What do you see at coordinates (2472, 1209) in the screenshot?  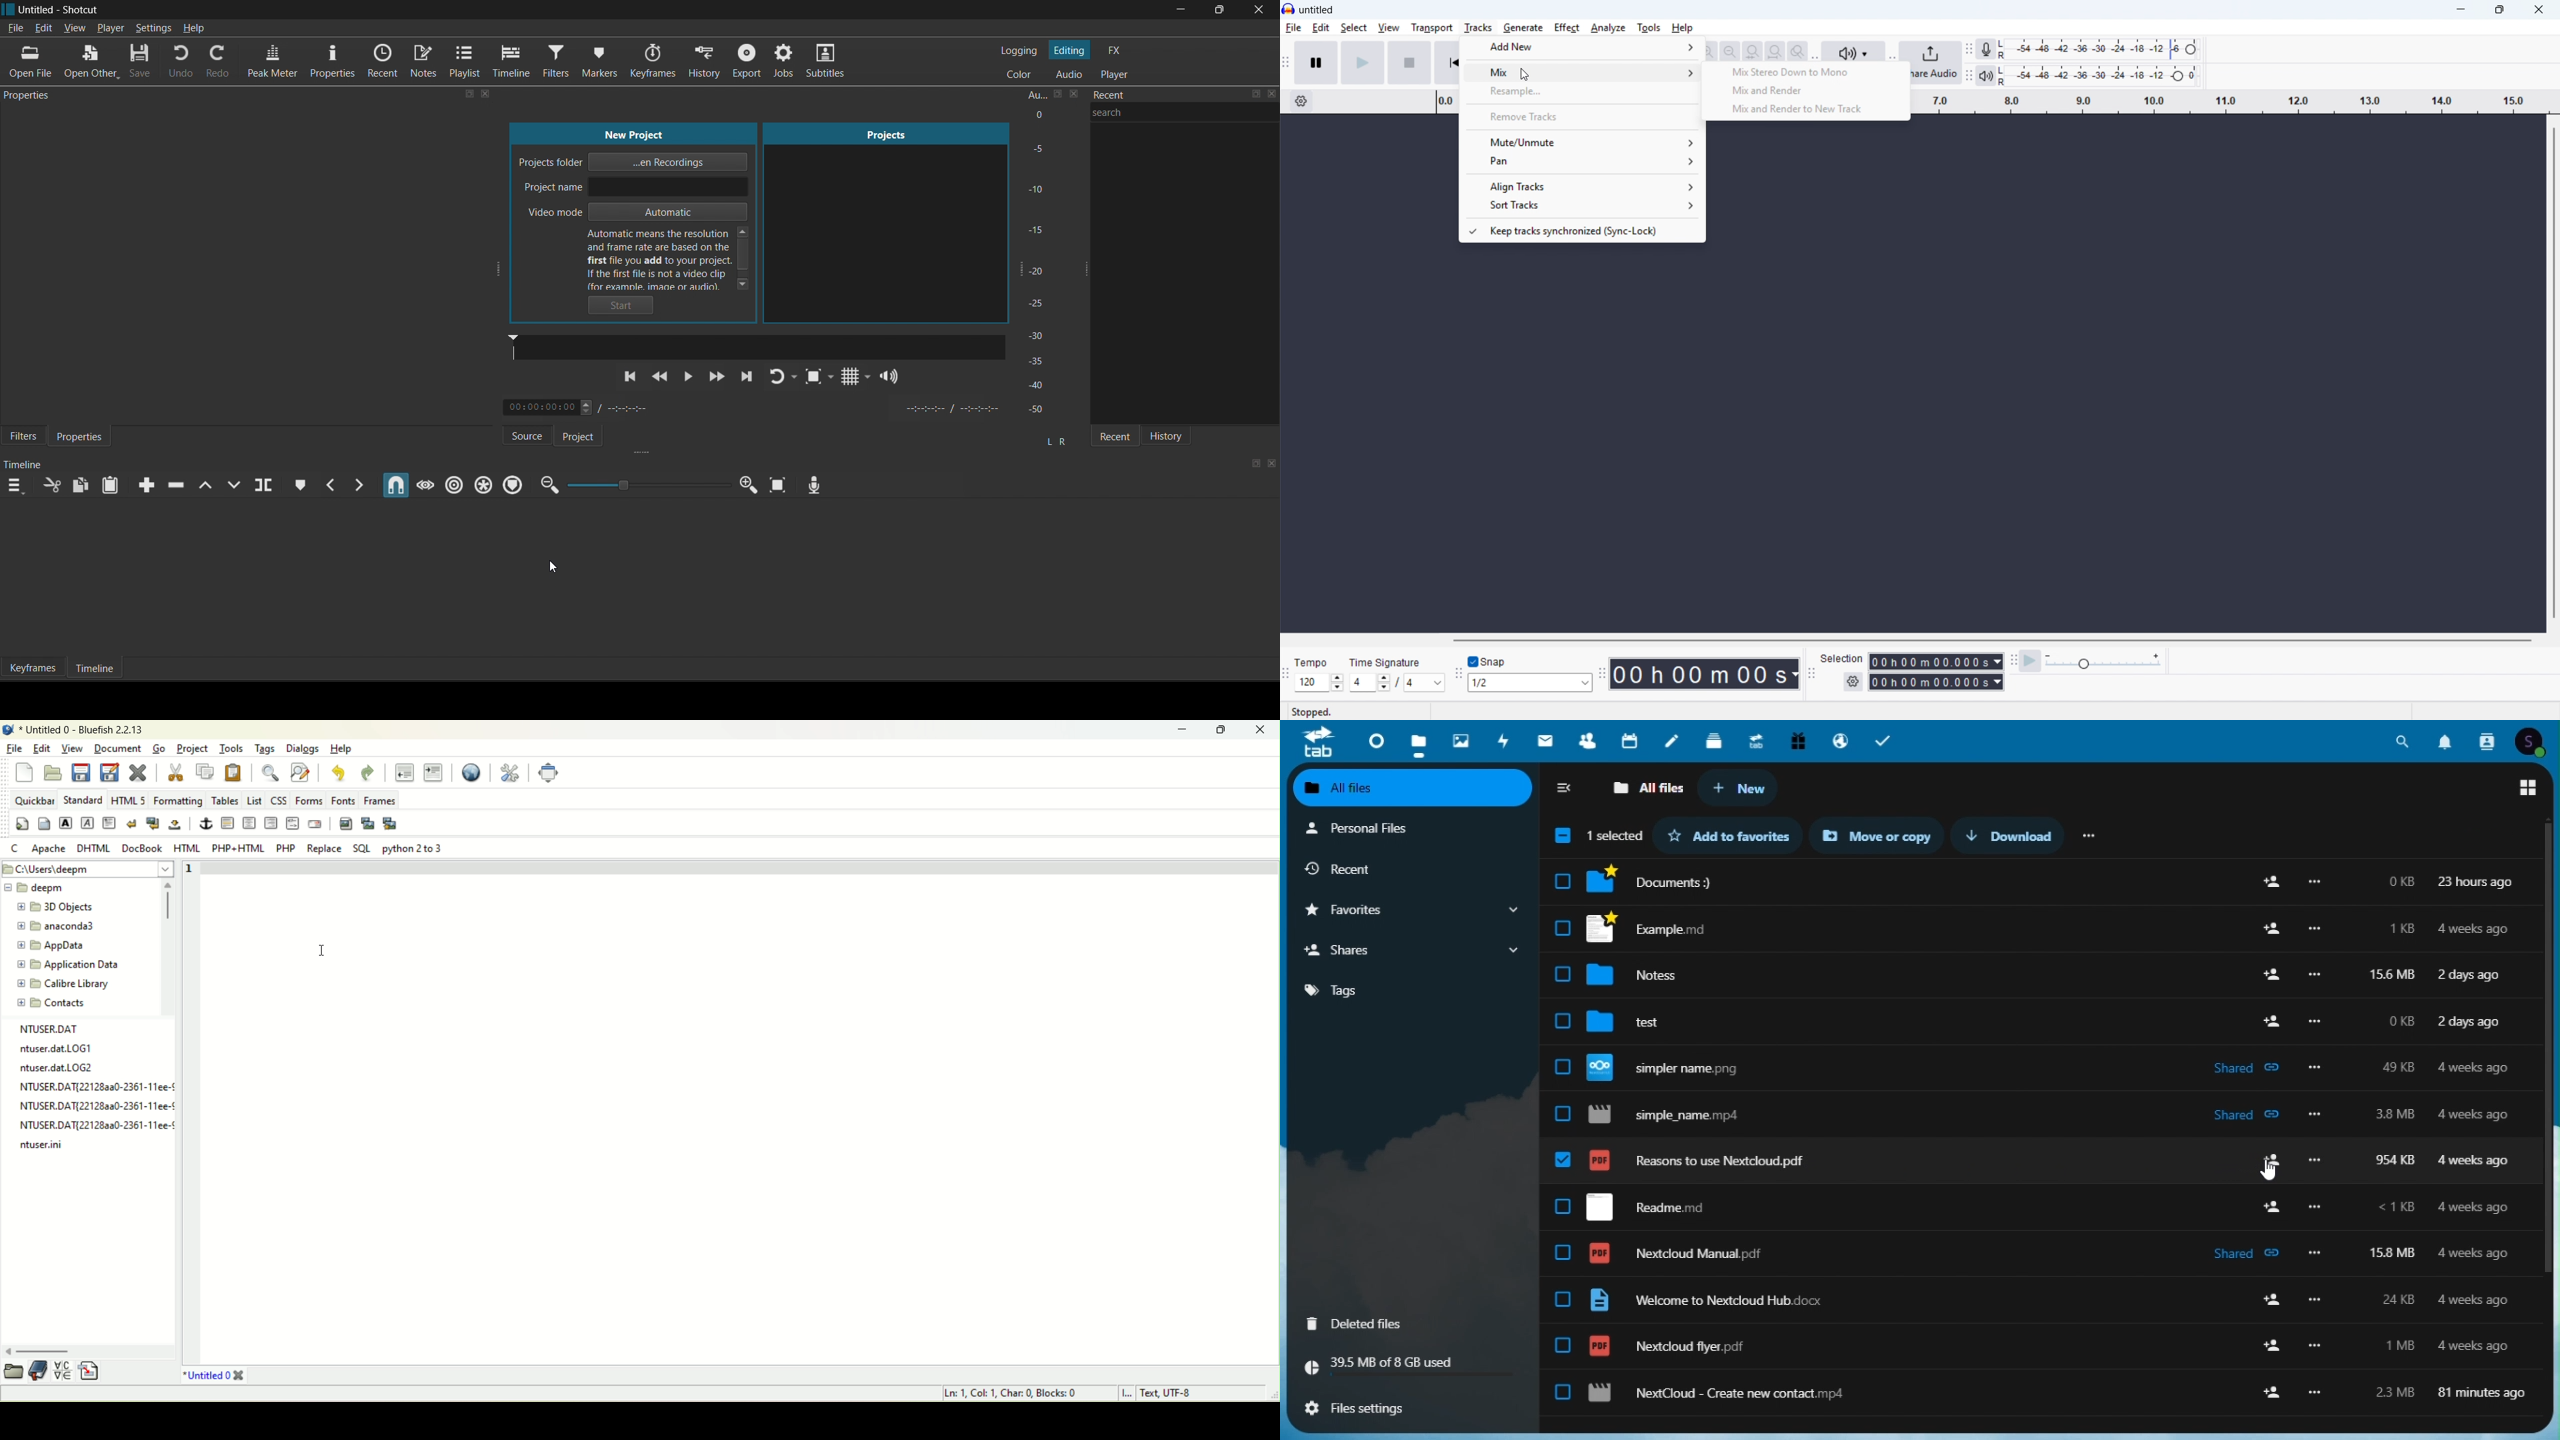 I see `4 weeks ago` at bounding box center [2472, 1209].